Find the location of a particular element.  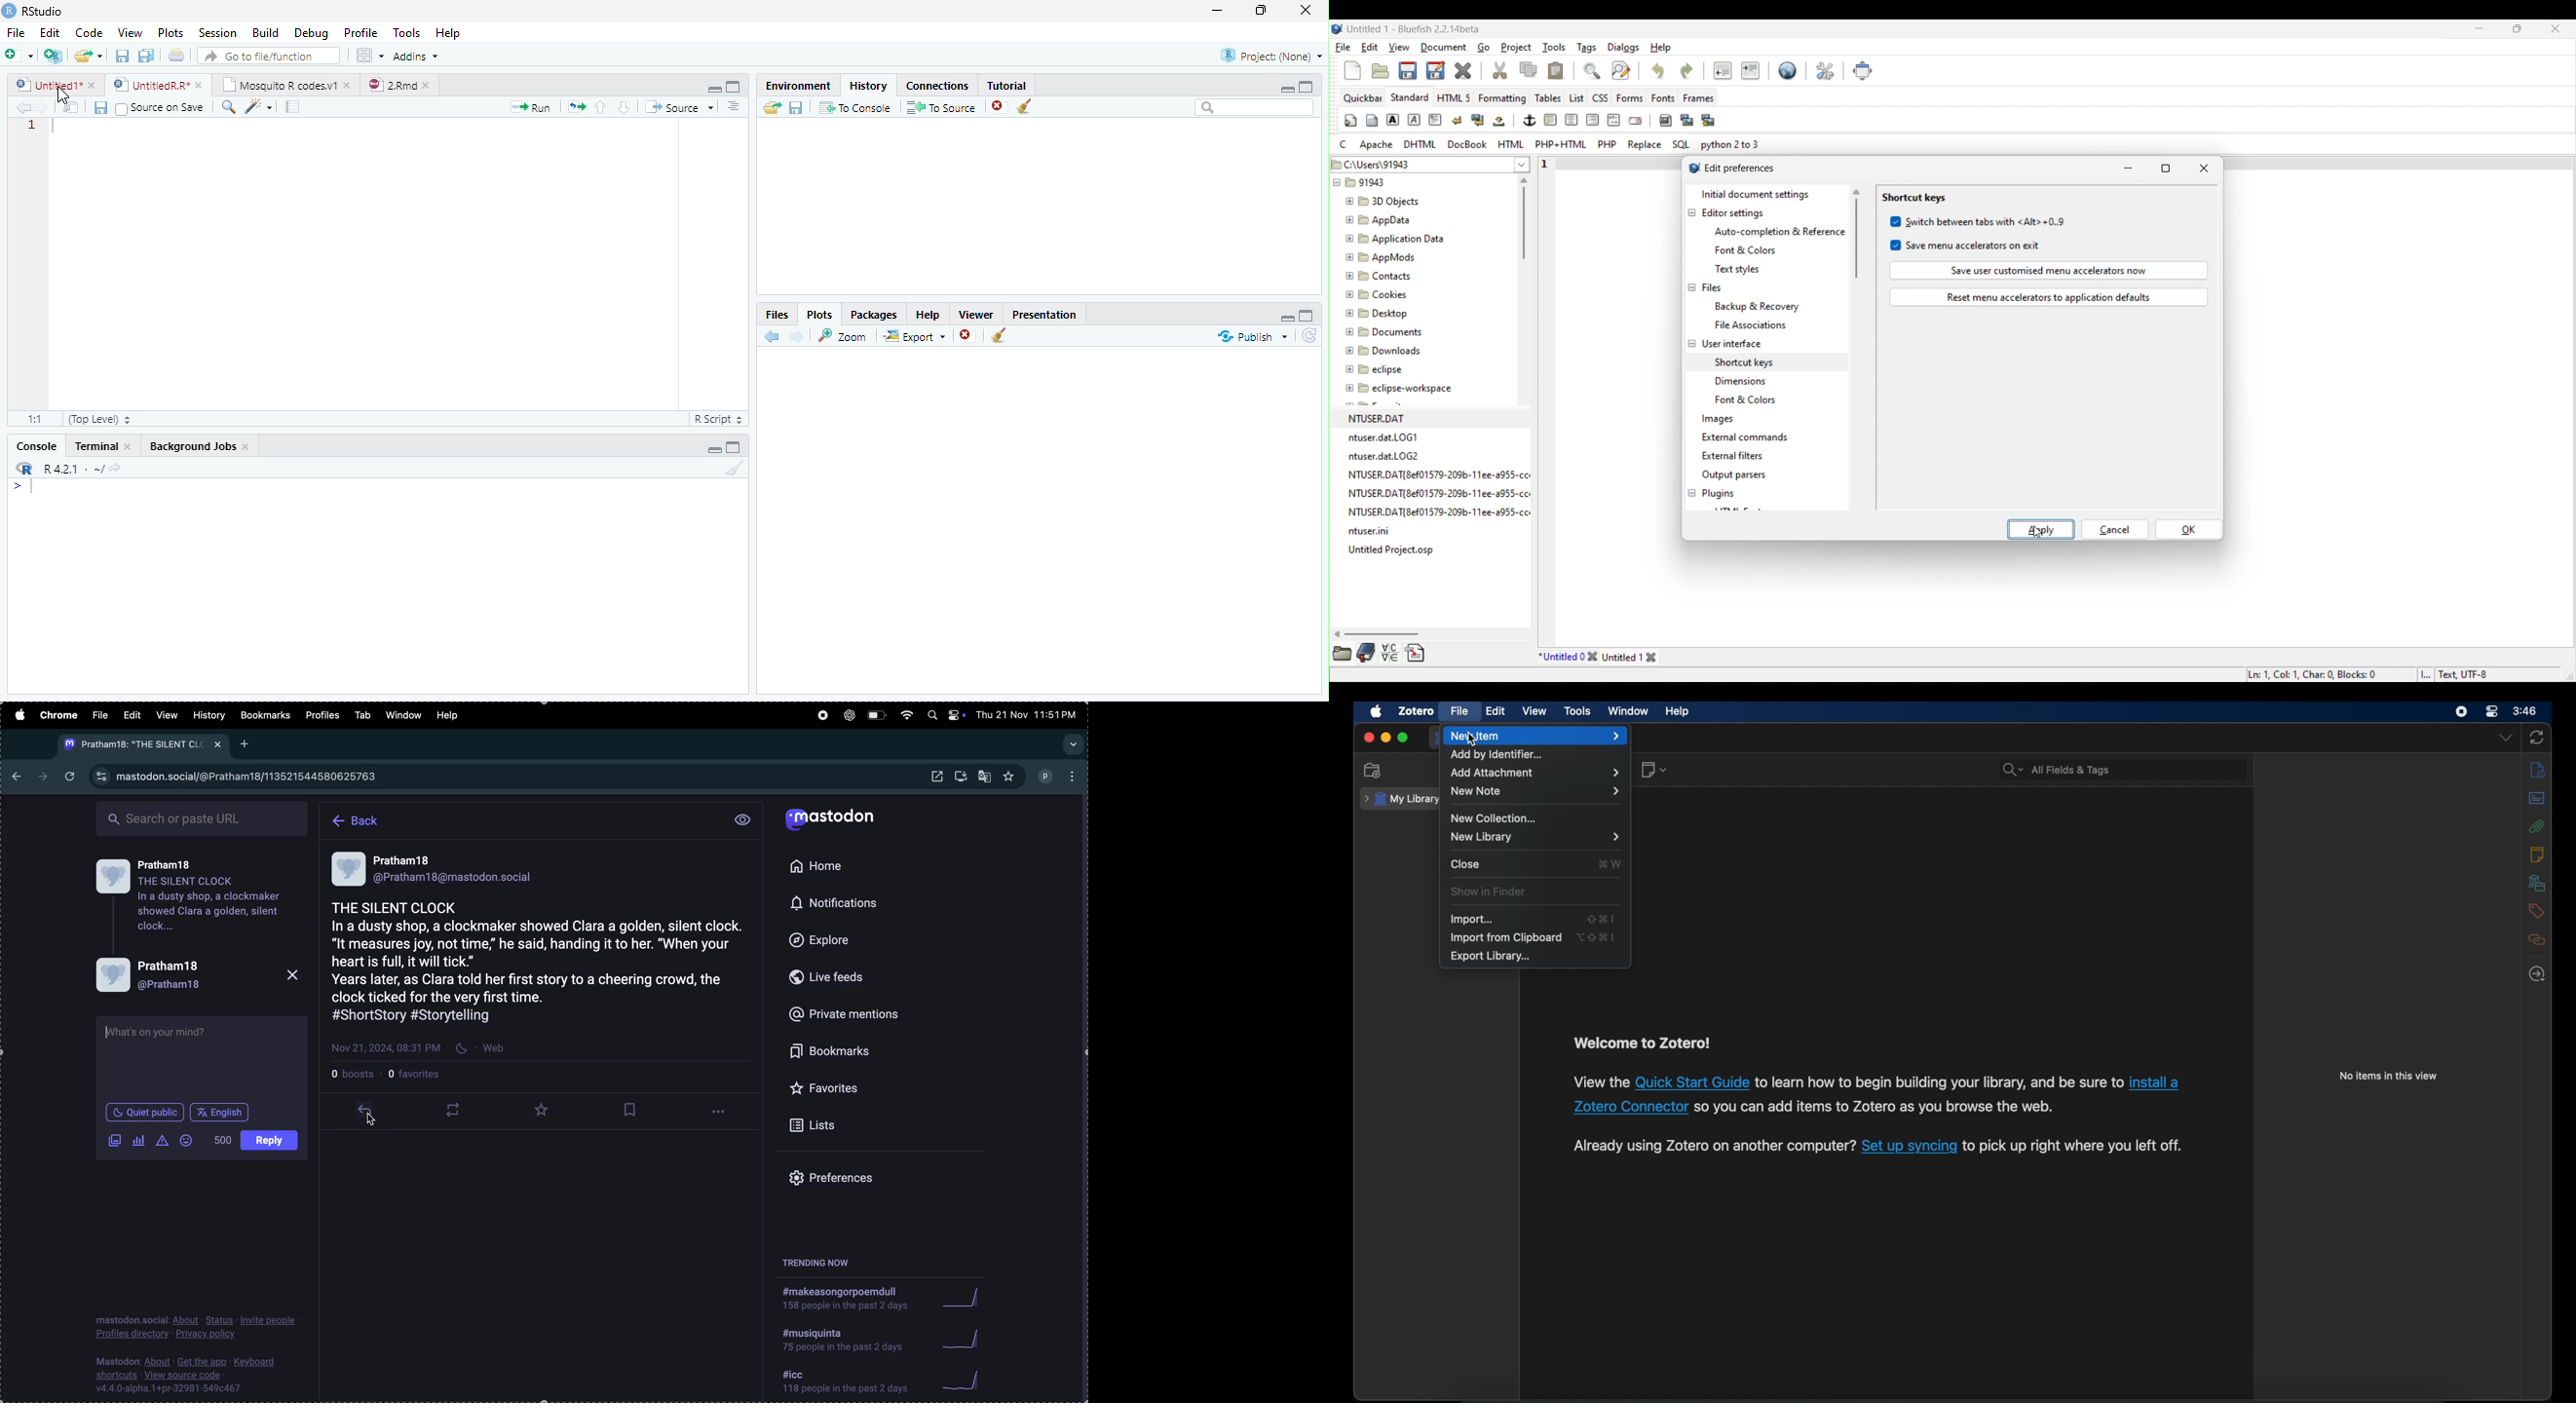

Full Height is located at coordinates (737, 446).